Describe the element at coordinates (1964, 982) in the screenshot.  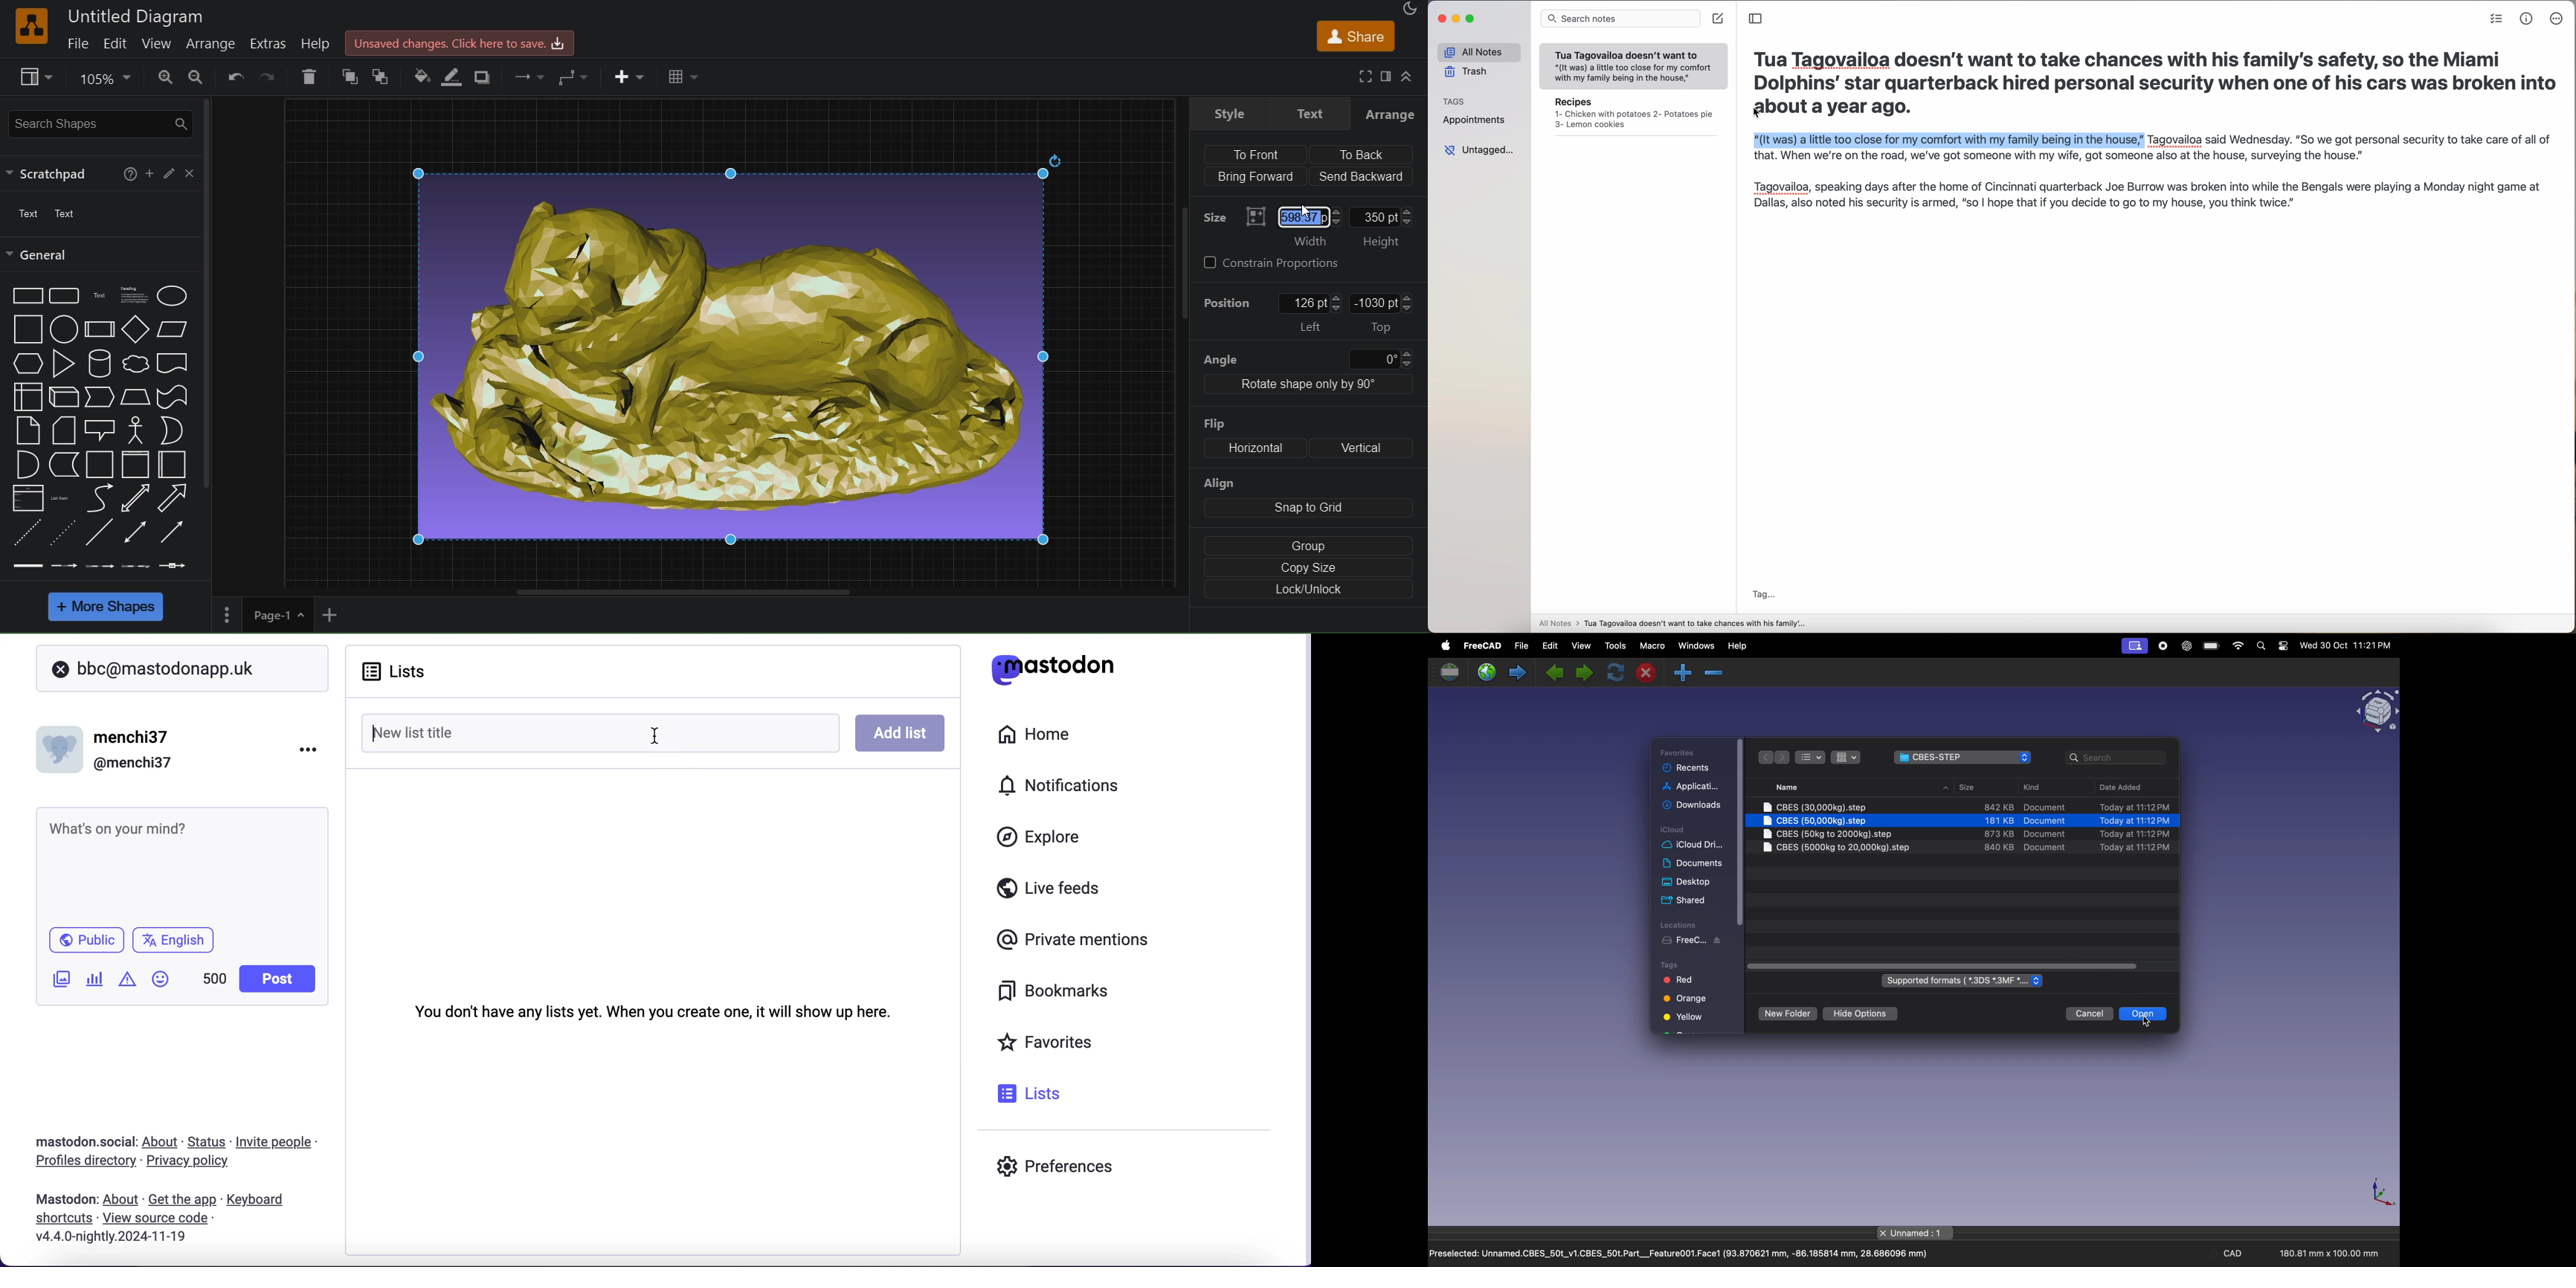
I see `supported formats` at that location.